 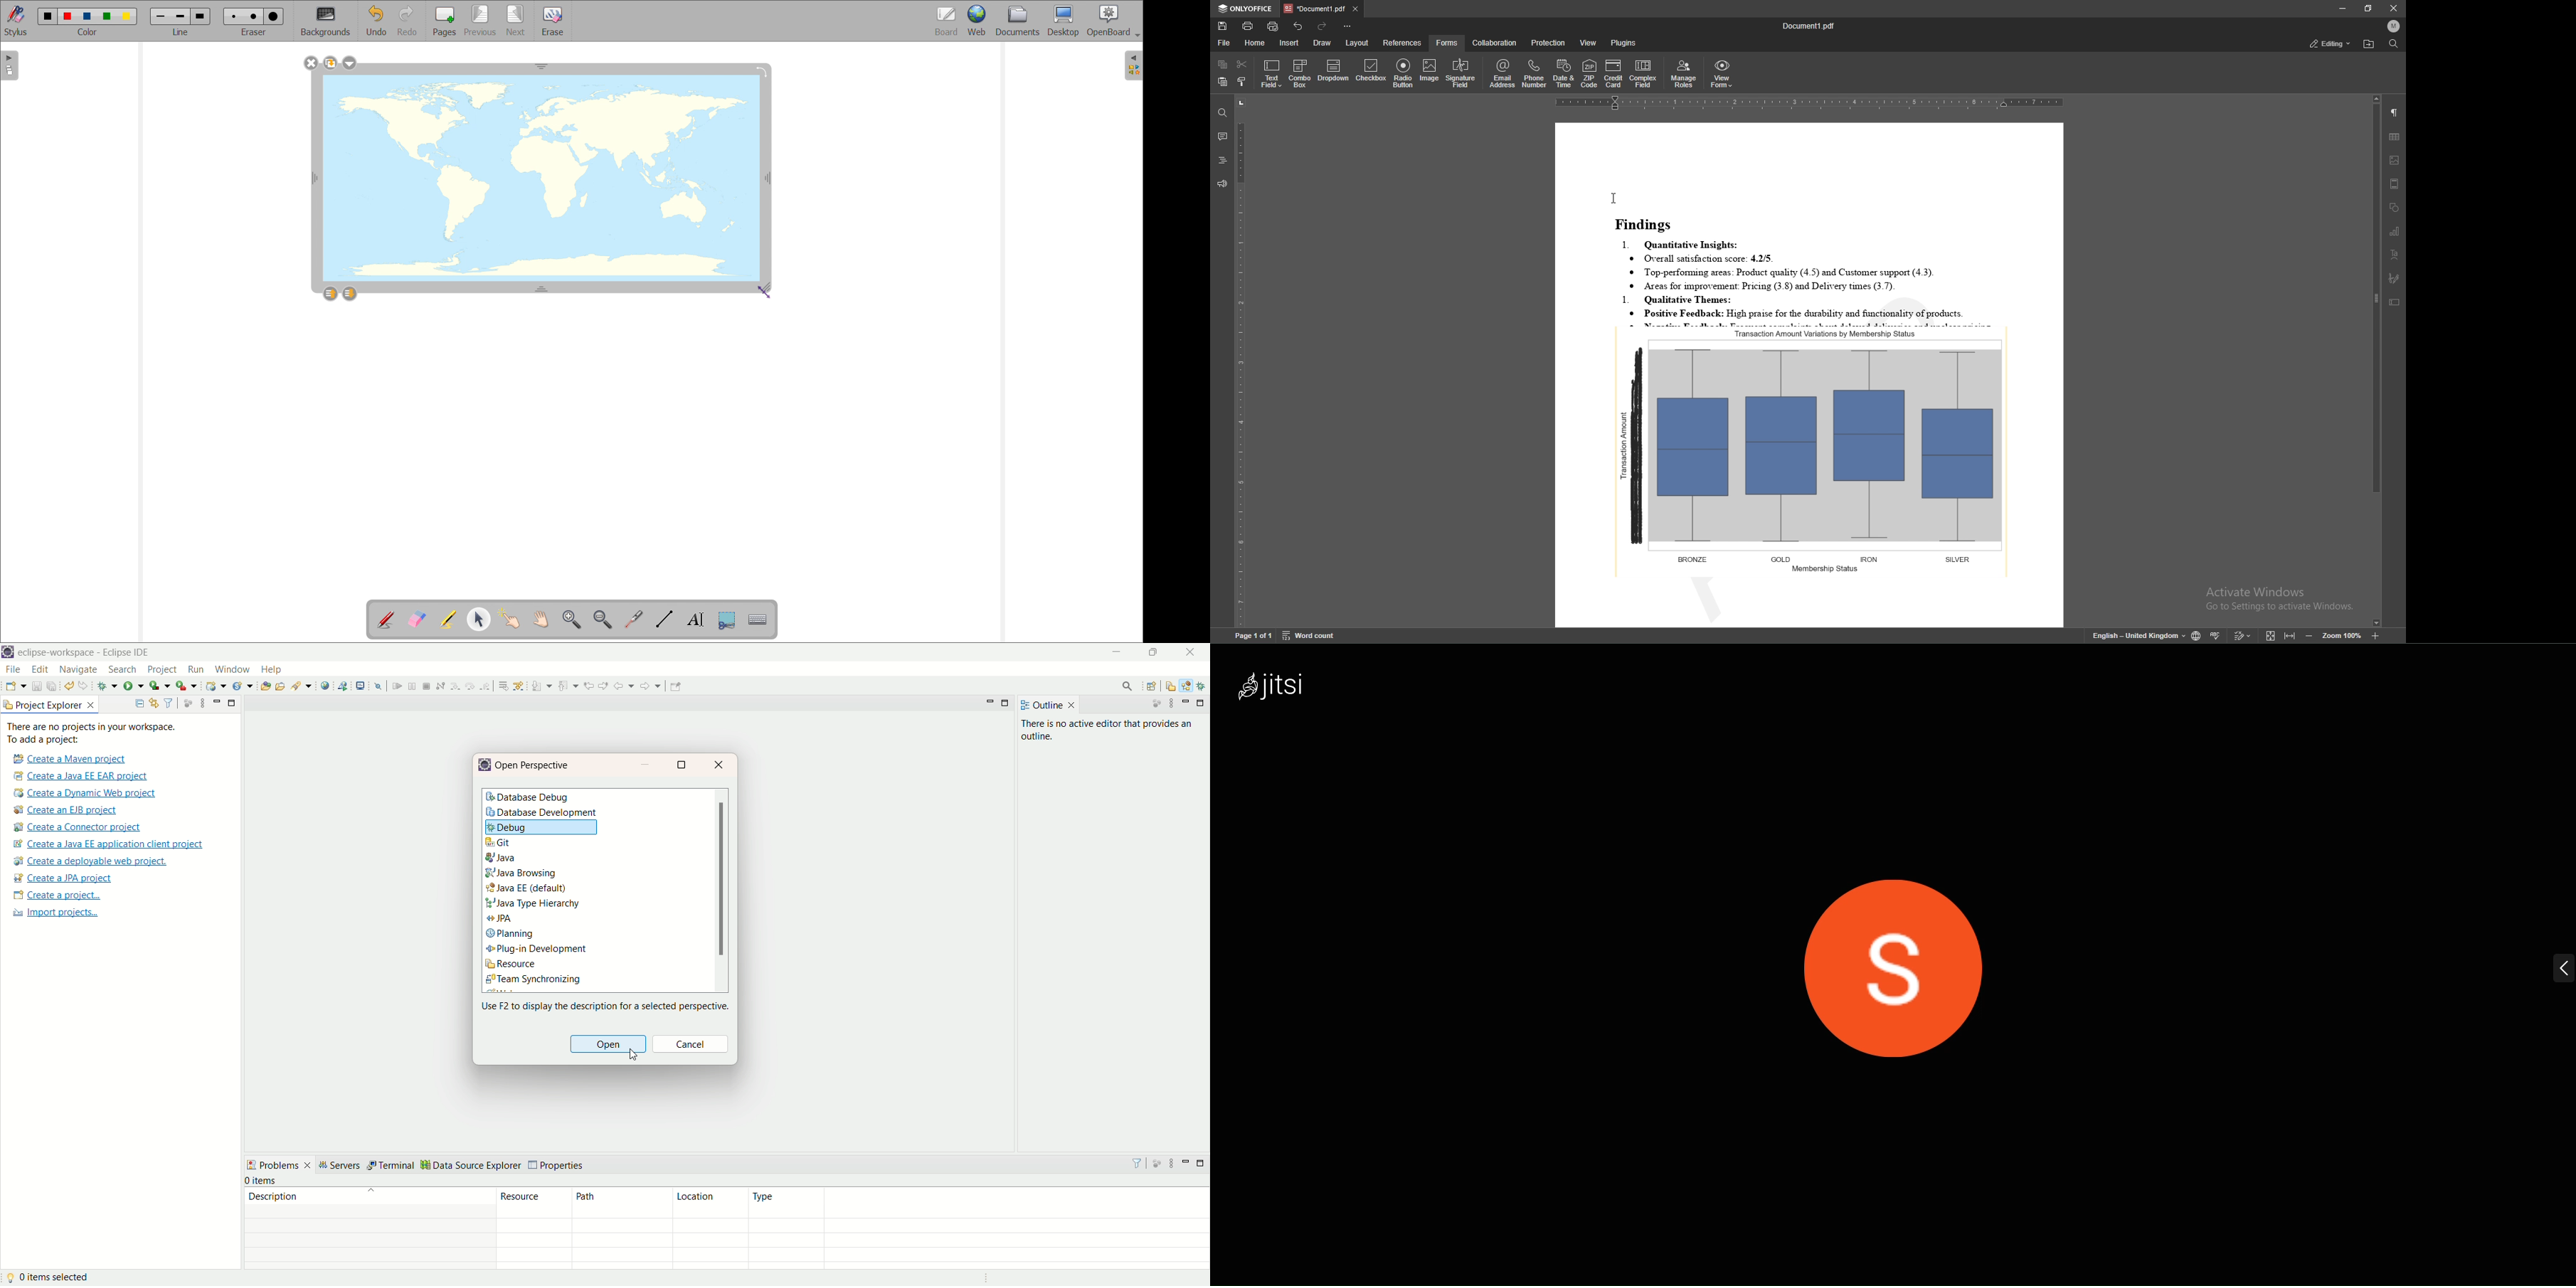 I want to click on link with editor, so click(x=154, y=702).